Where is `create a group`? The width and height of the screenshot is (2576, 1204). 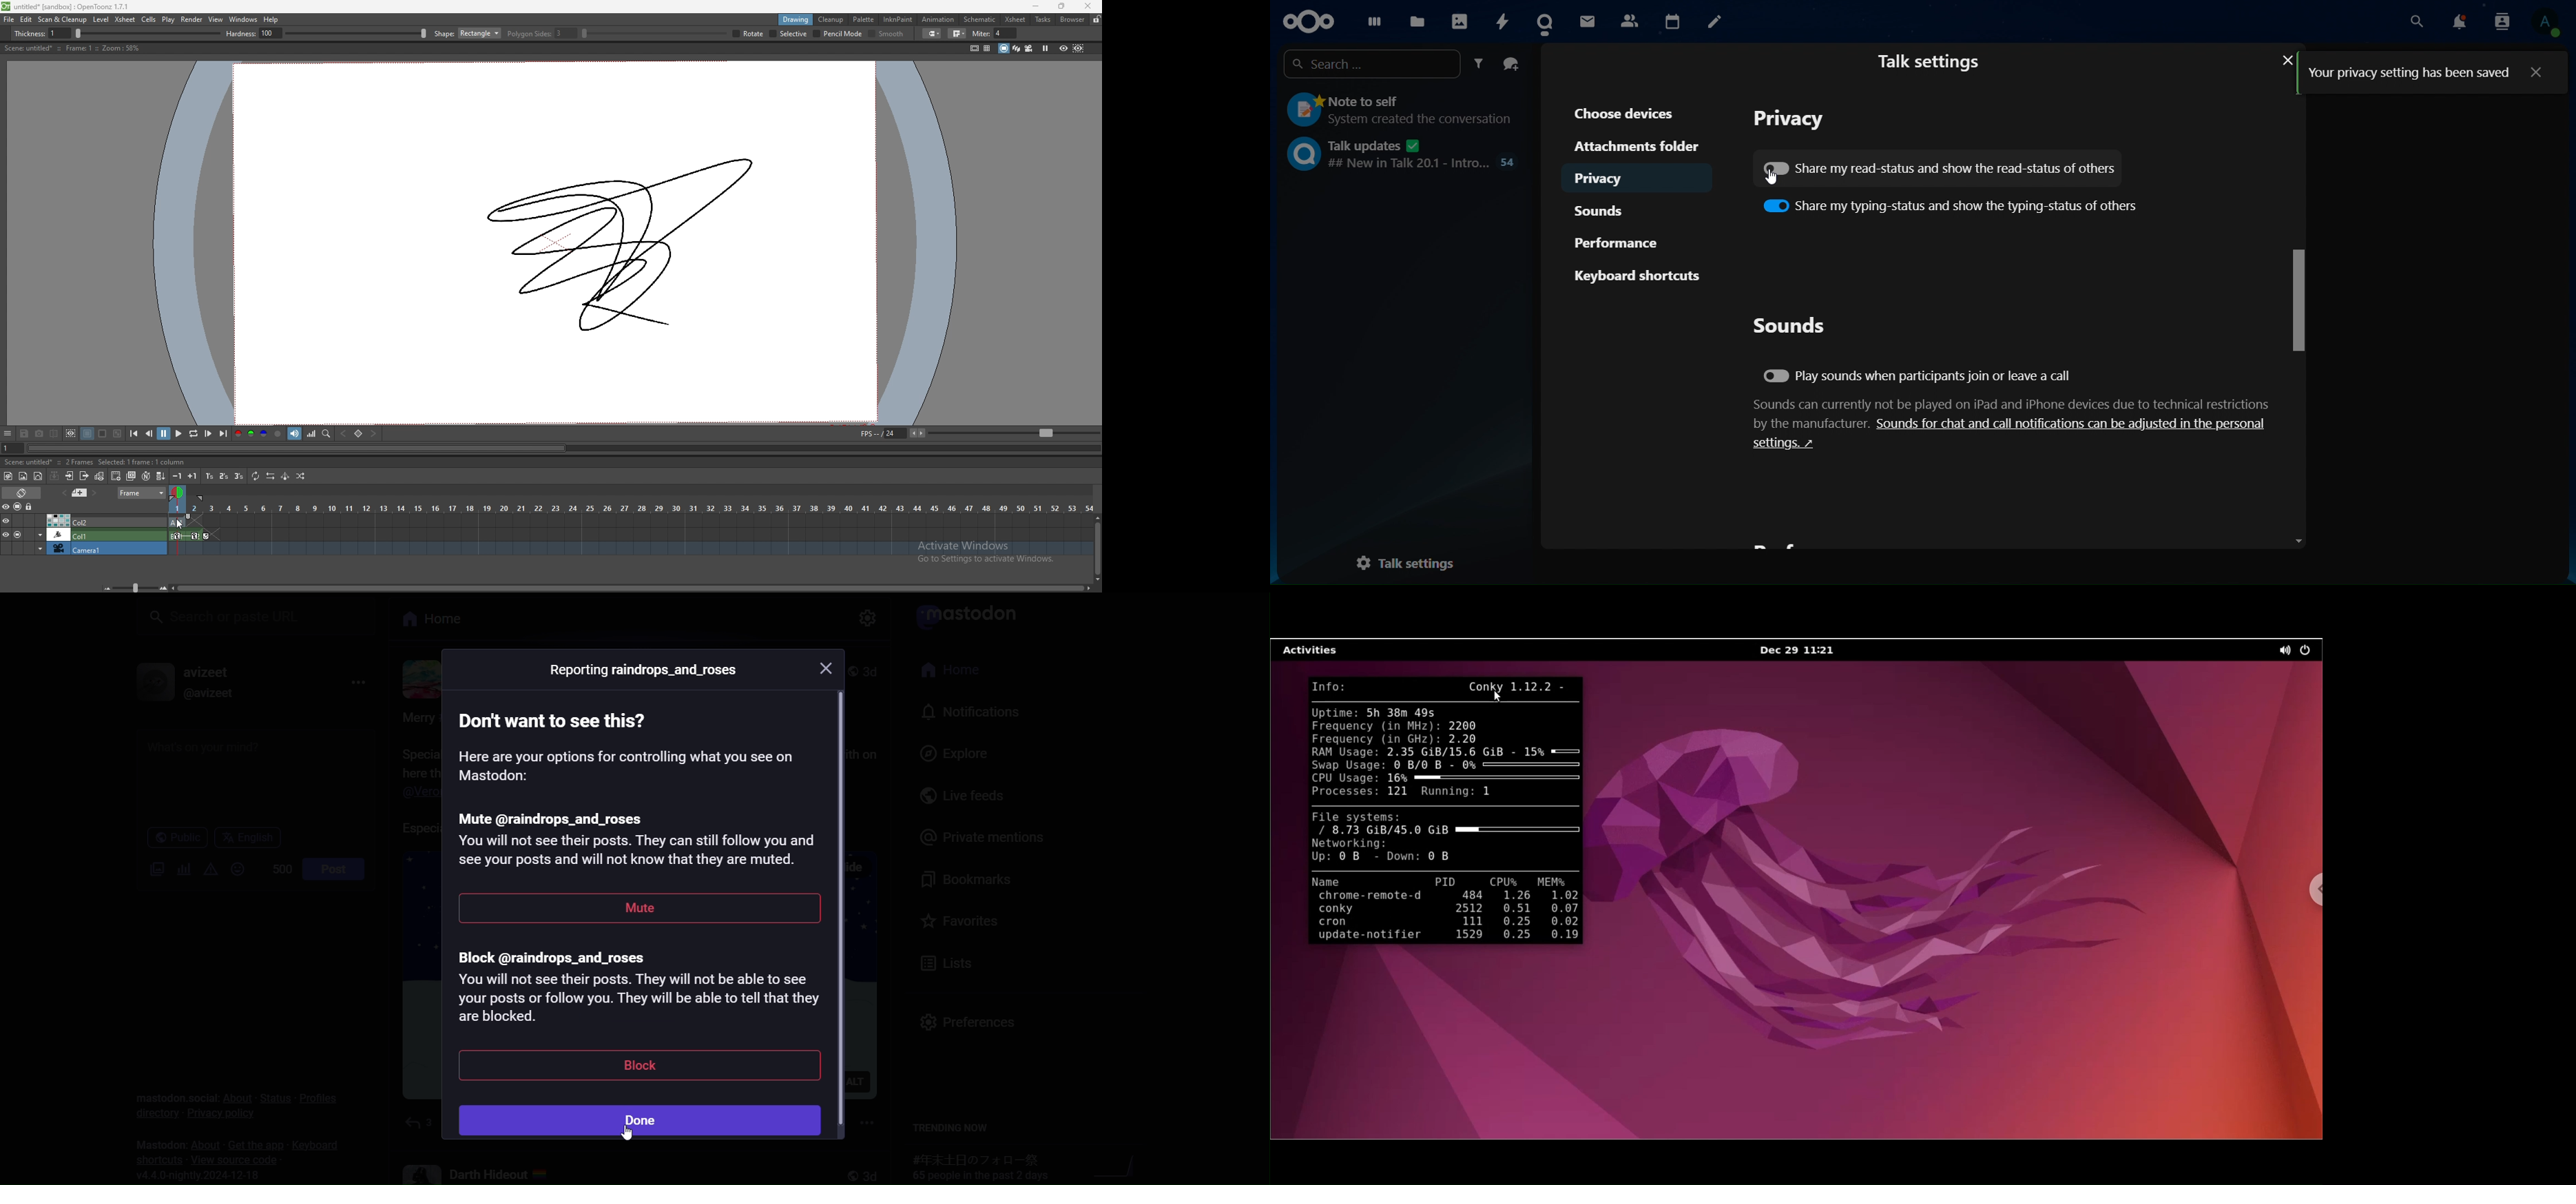 create a group is located at coordinates (1512, 64).